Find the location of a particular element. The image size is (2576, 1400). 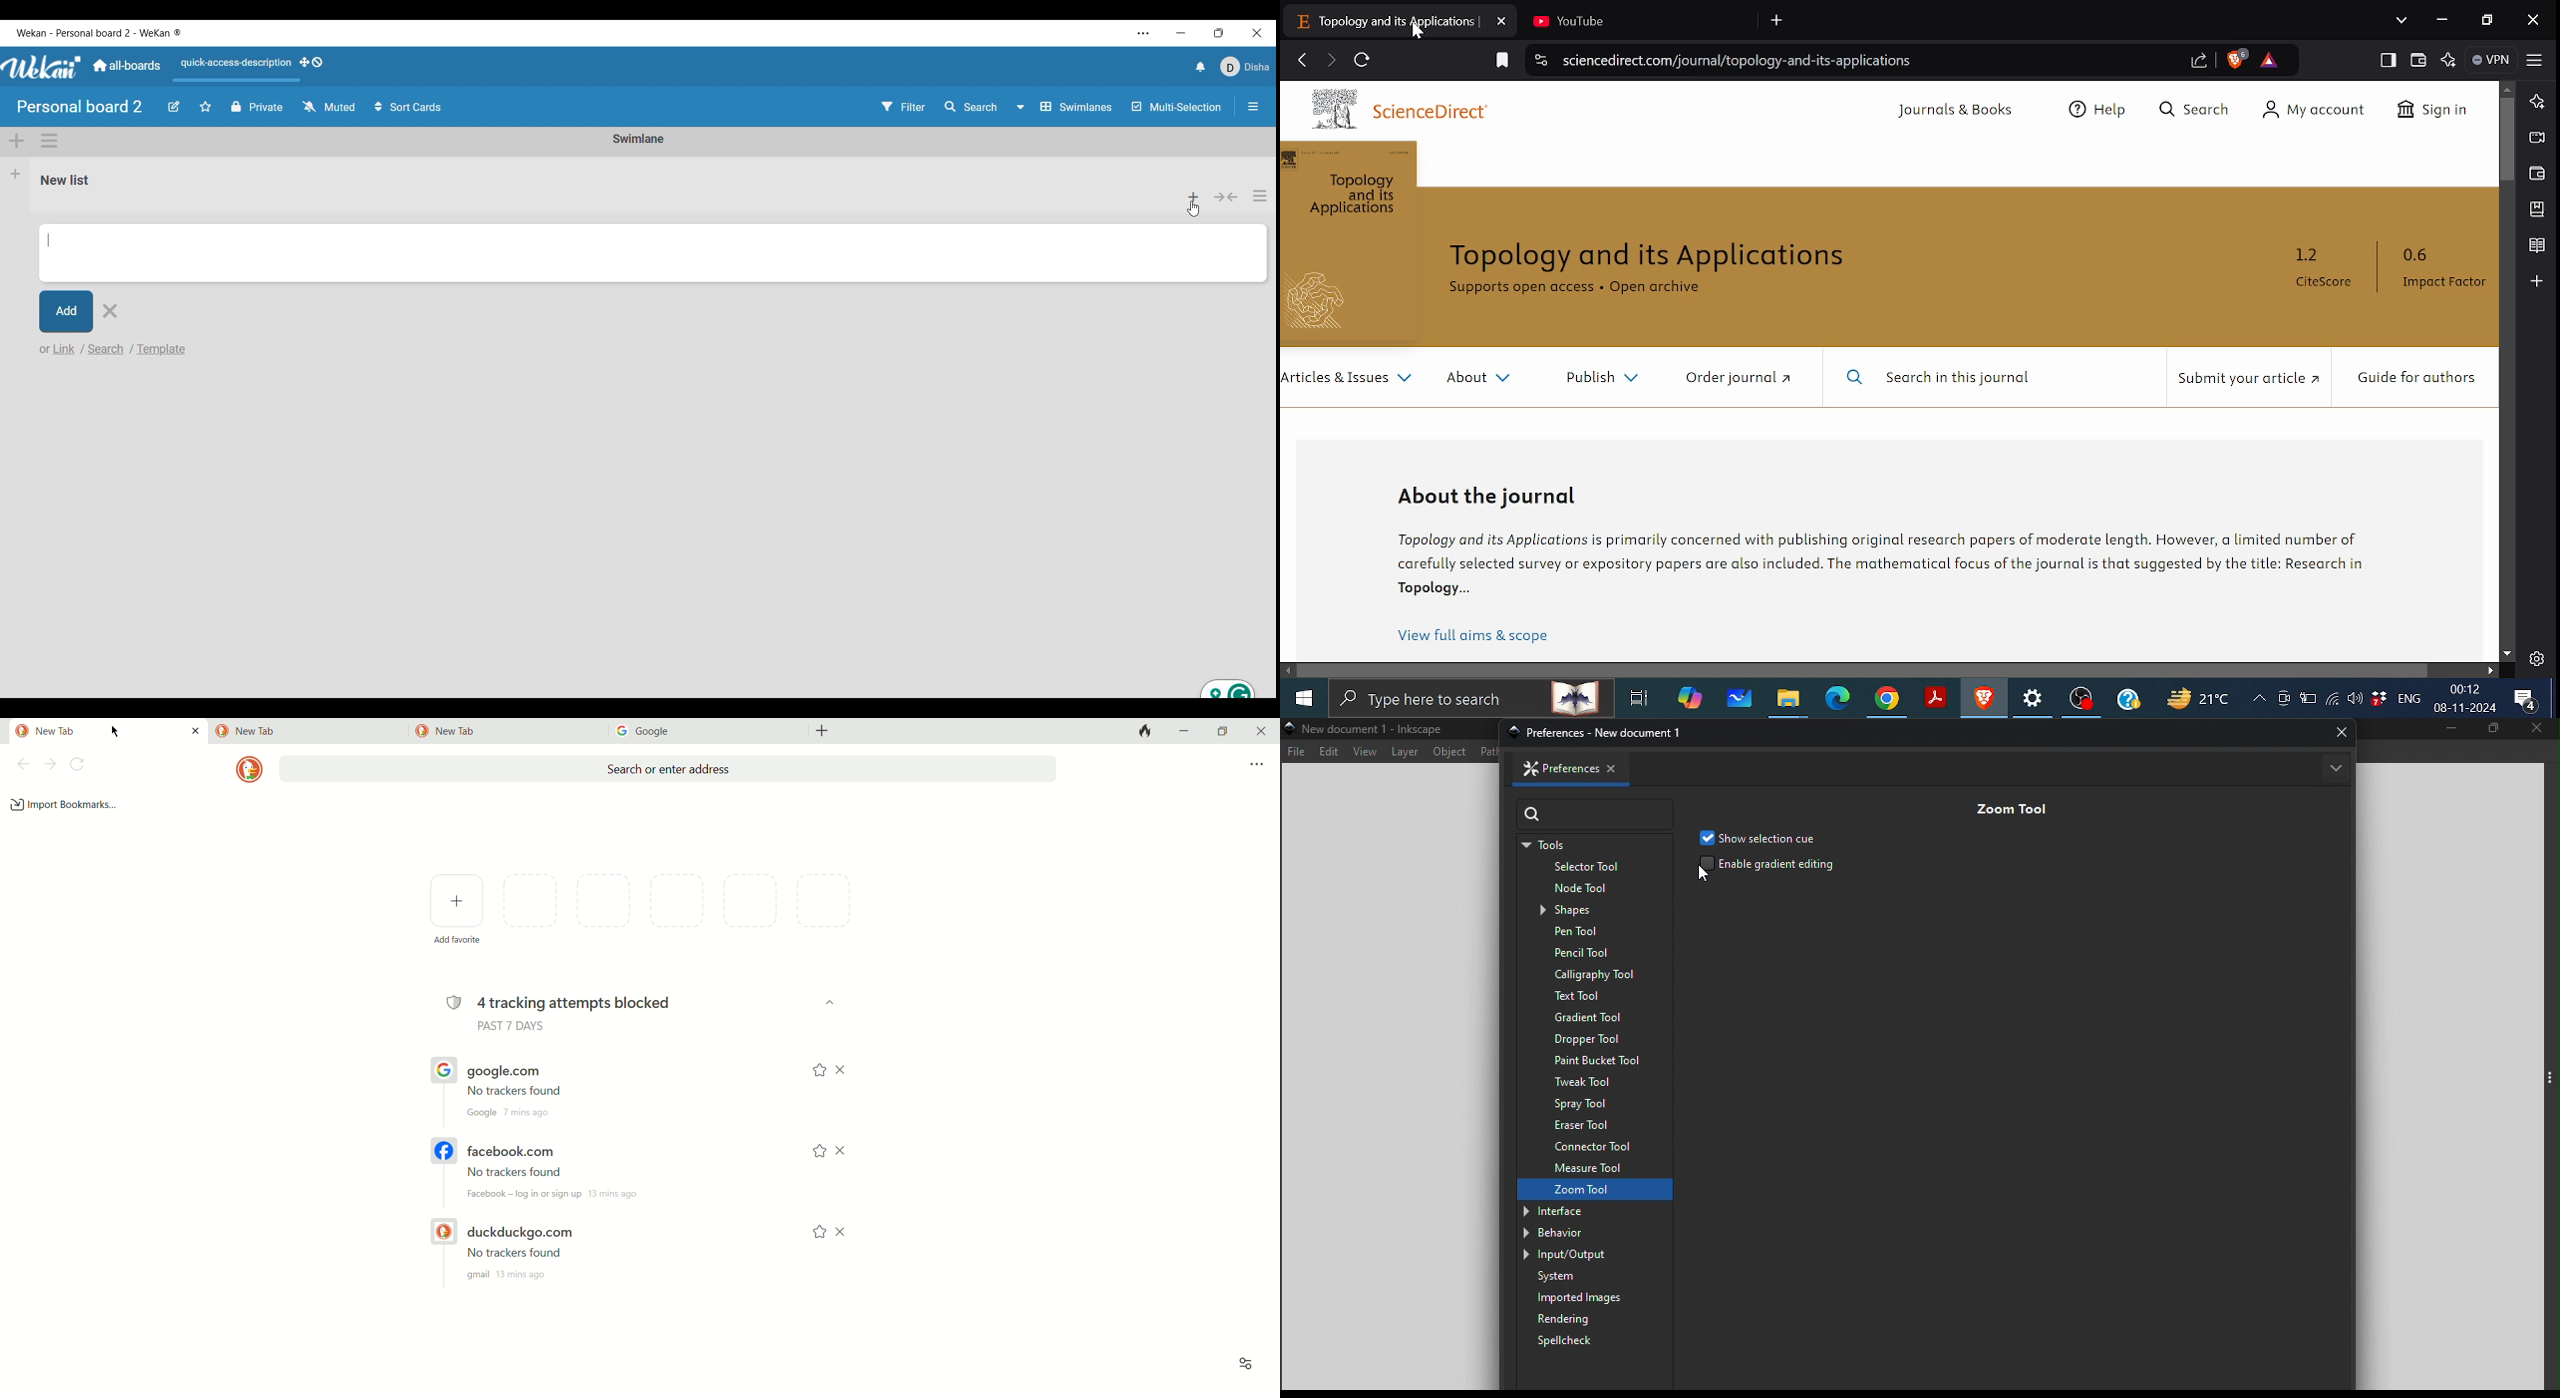

Move up is located at coordinates (2508, 88).